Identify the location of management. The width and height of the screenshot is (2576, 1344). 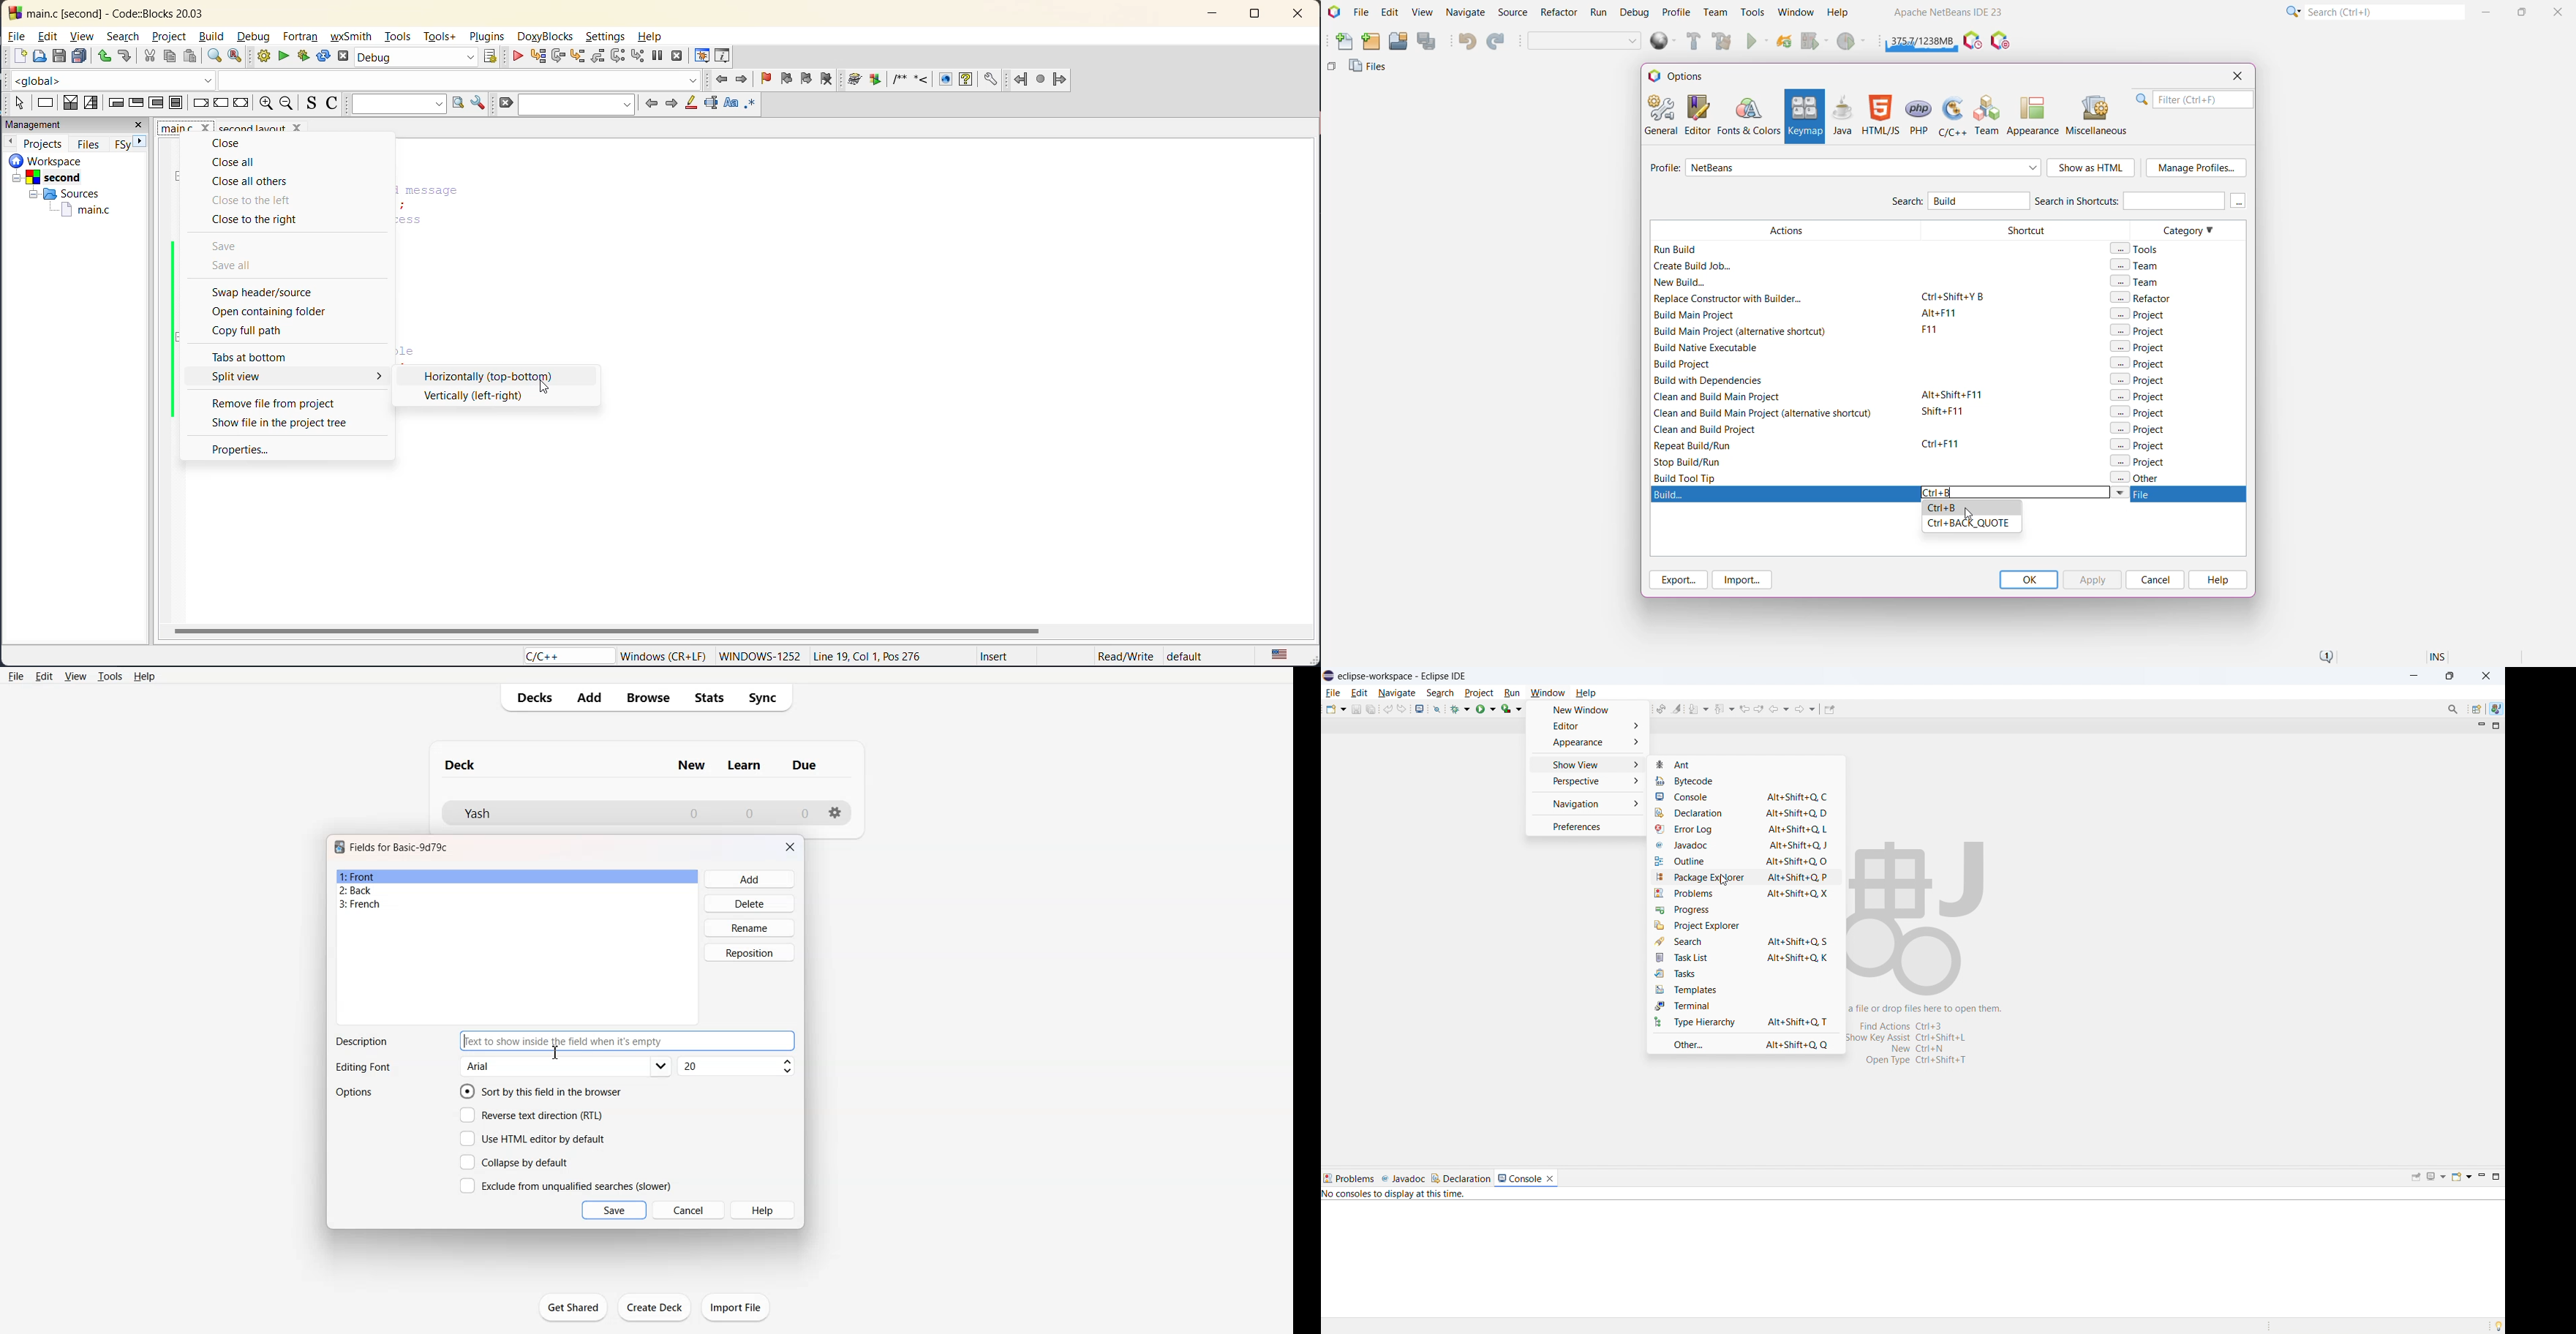
(34, 125).